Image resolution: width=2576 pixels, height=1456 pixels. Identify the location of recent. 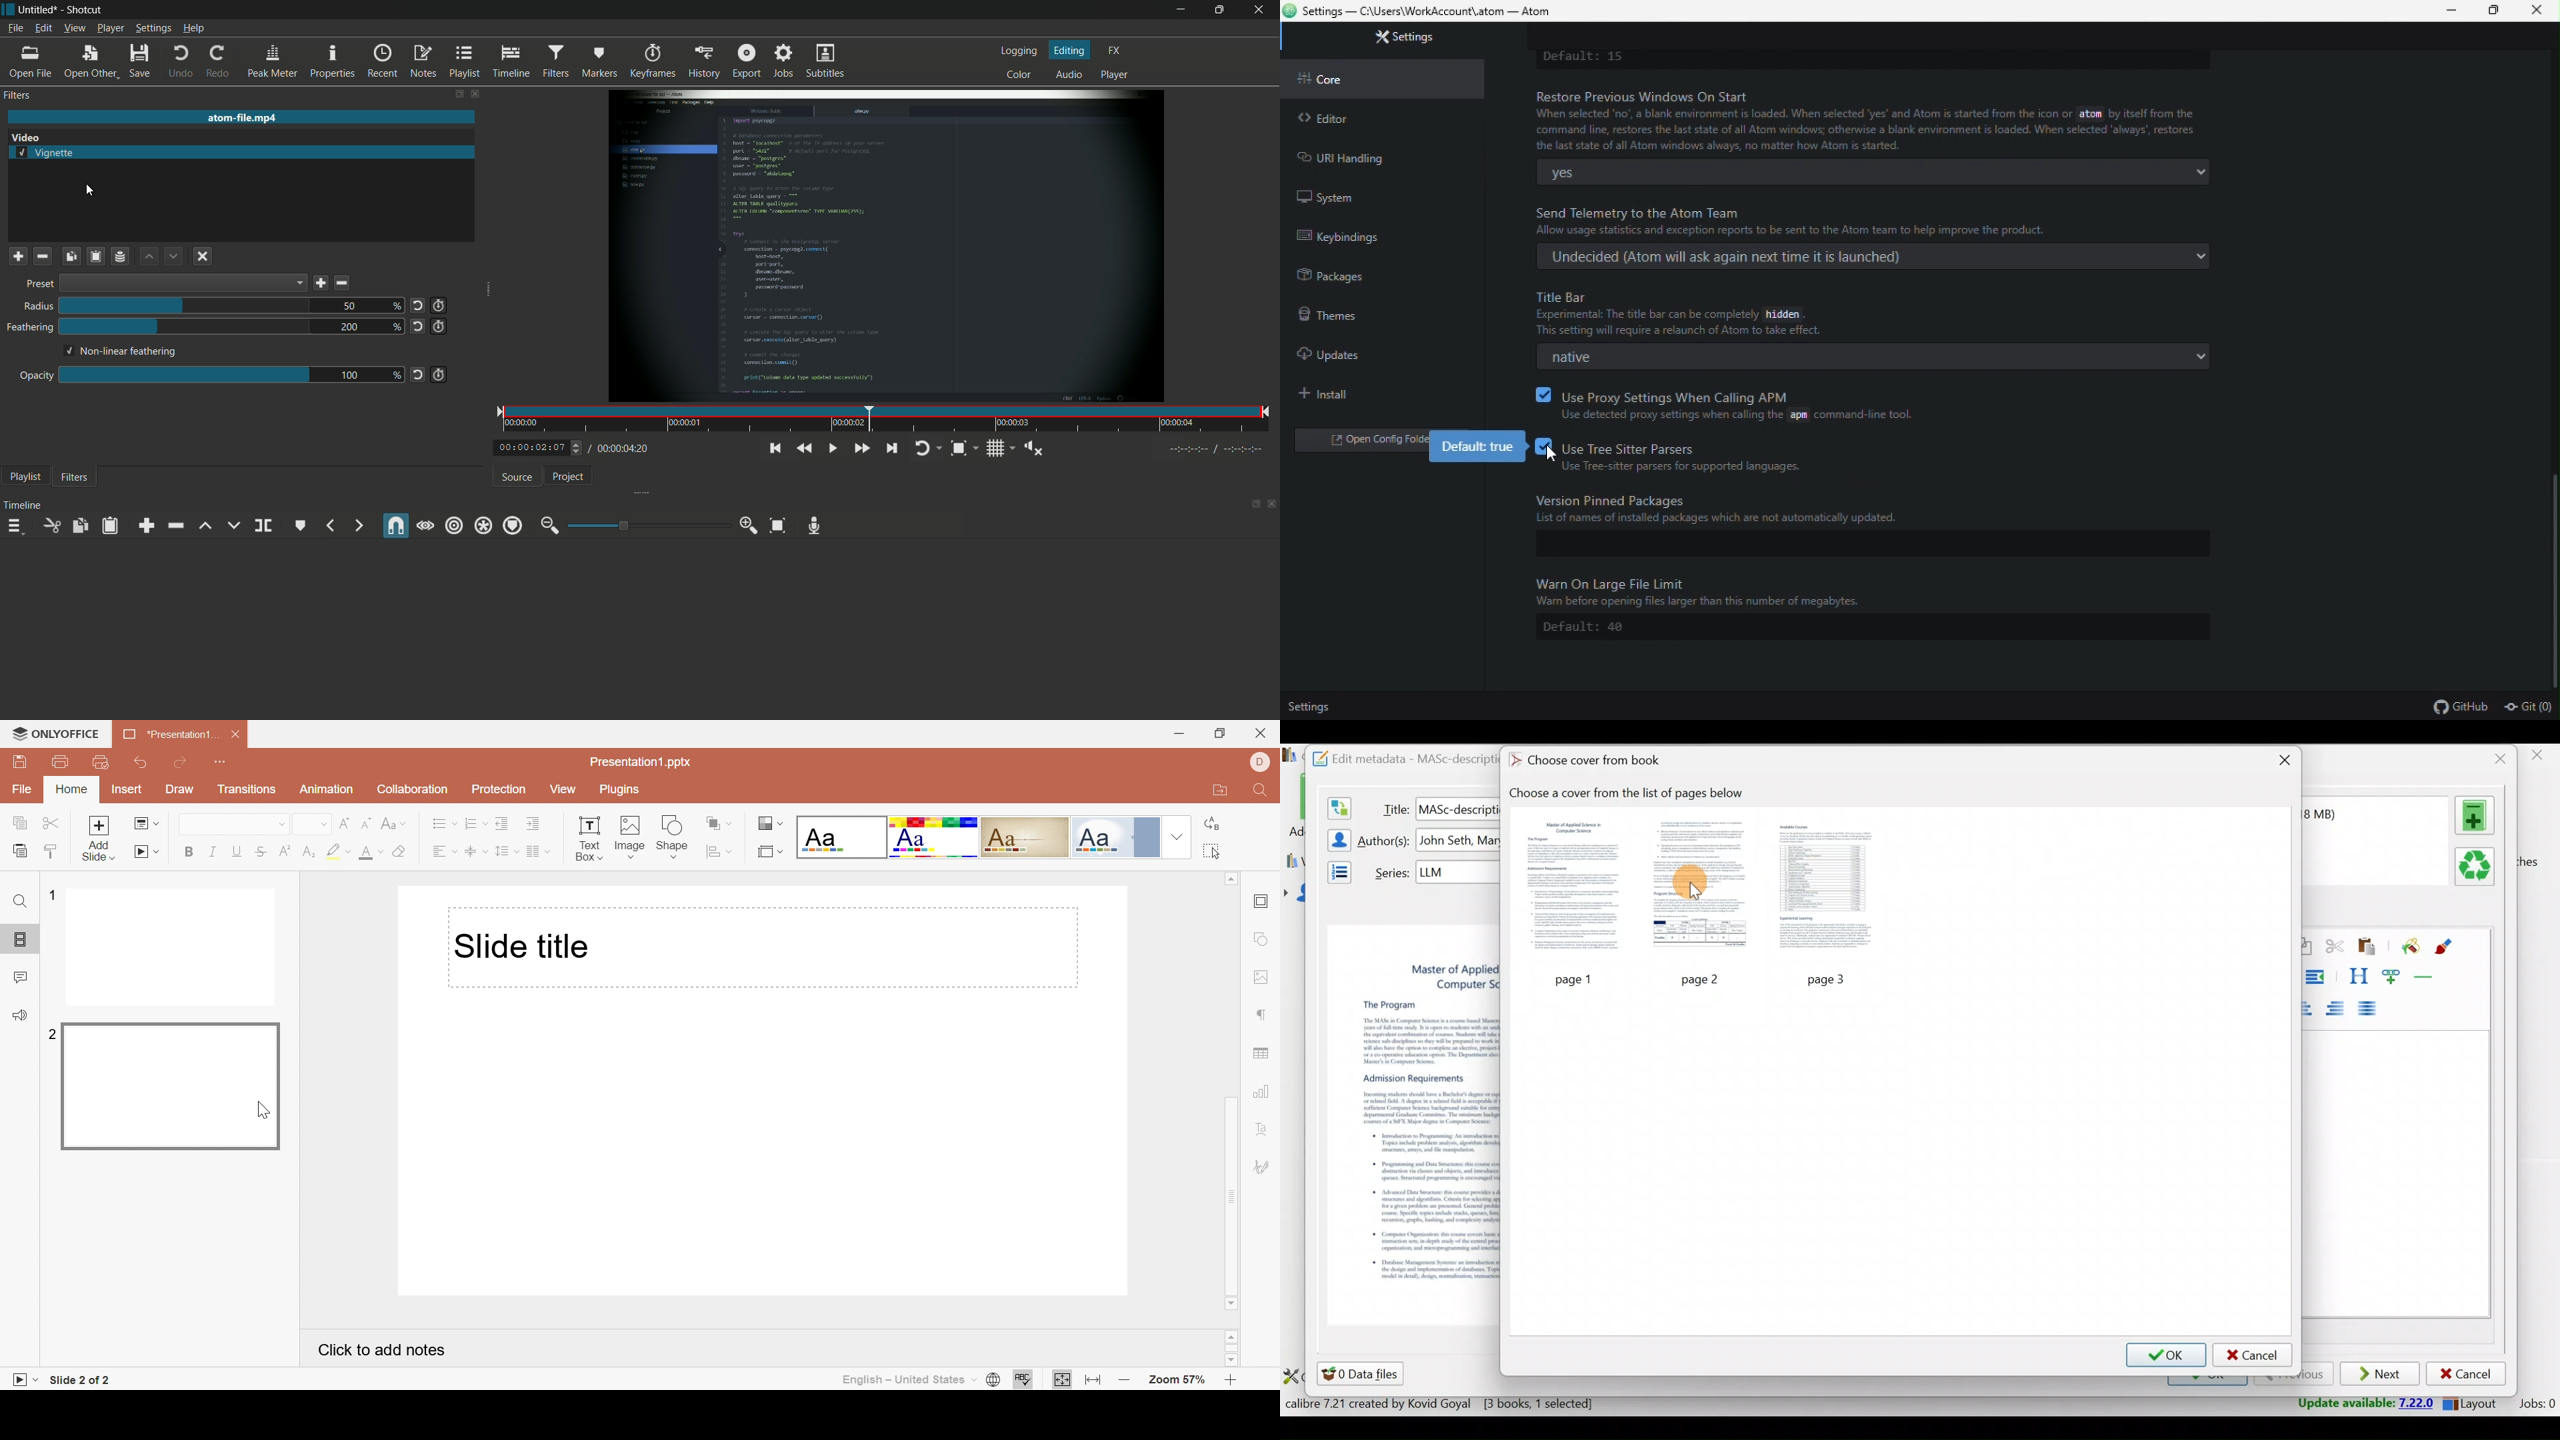
(381, 61).